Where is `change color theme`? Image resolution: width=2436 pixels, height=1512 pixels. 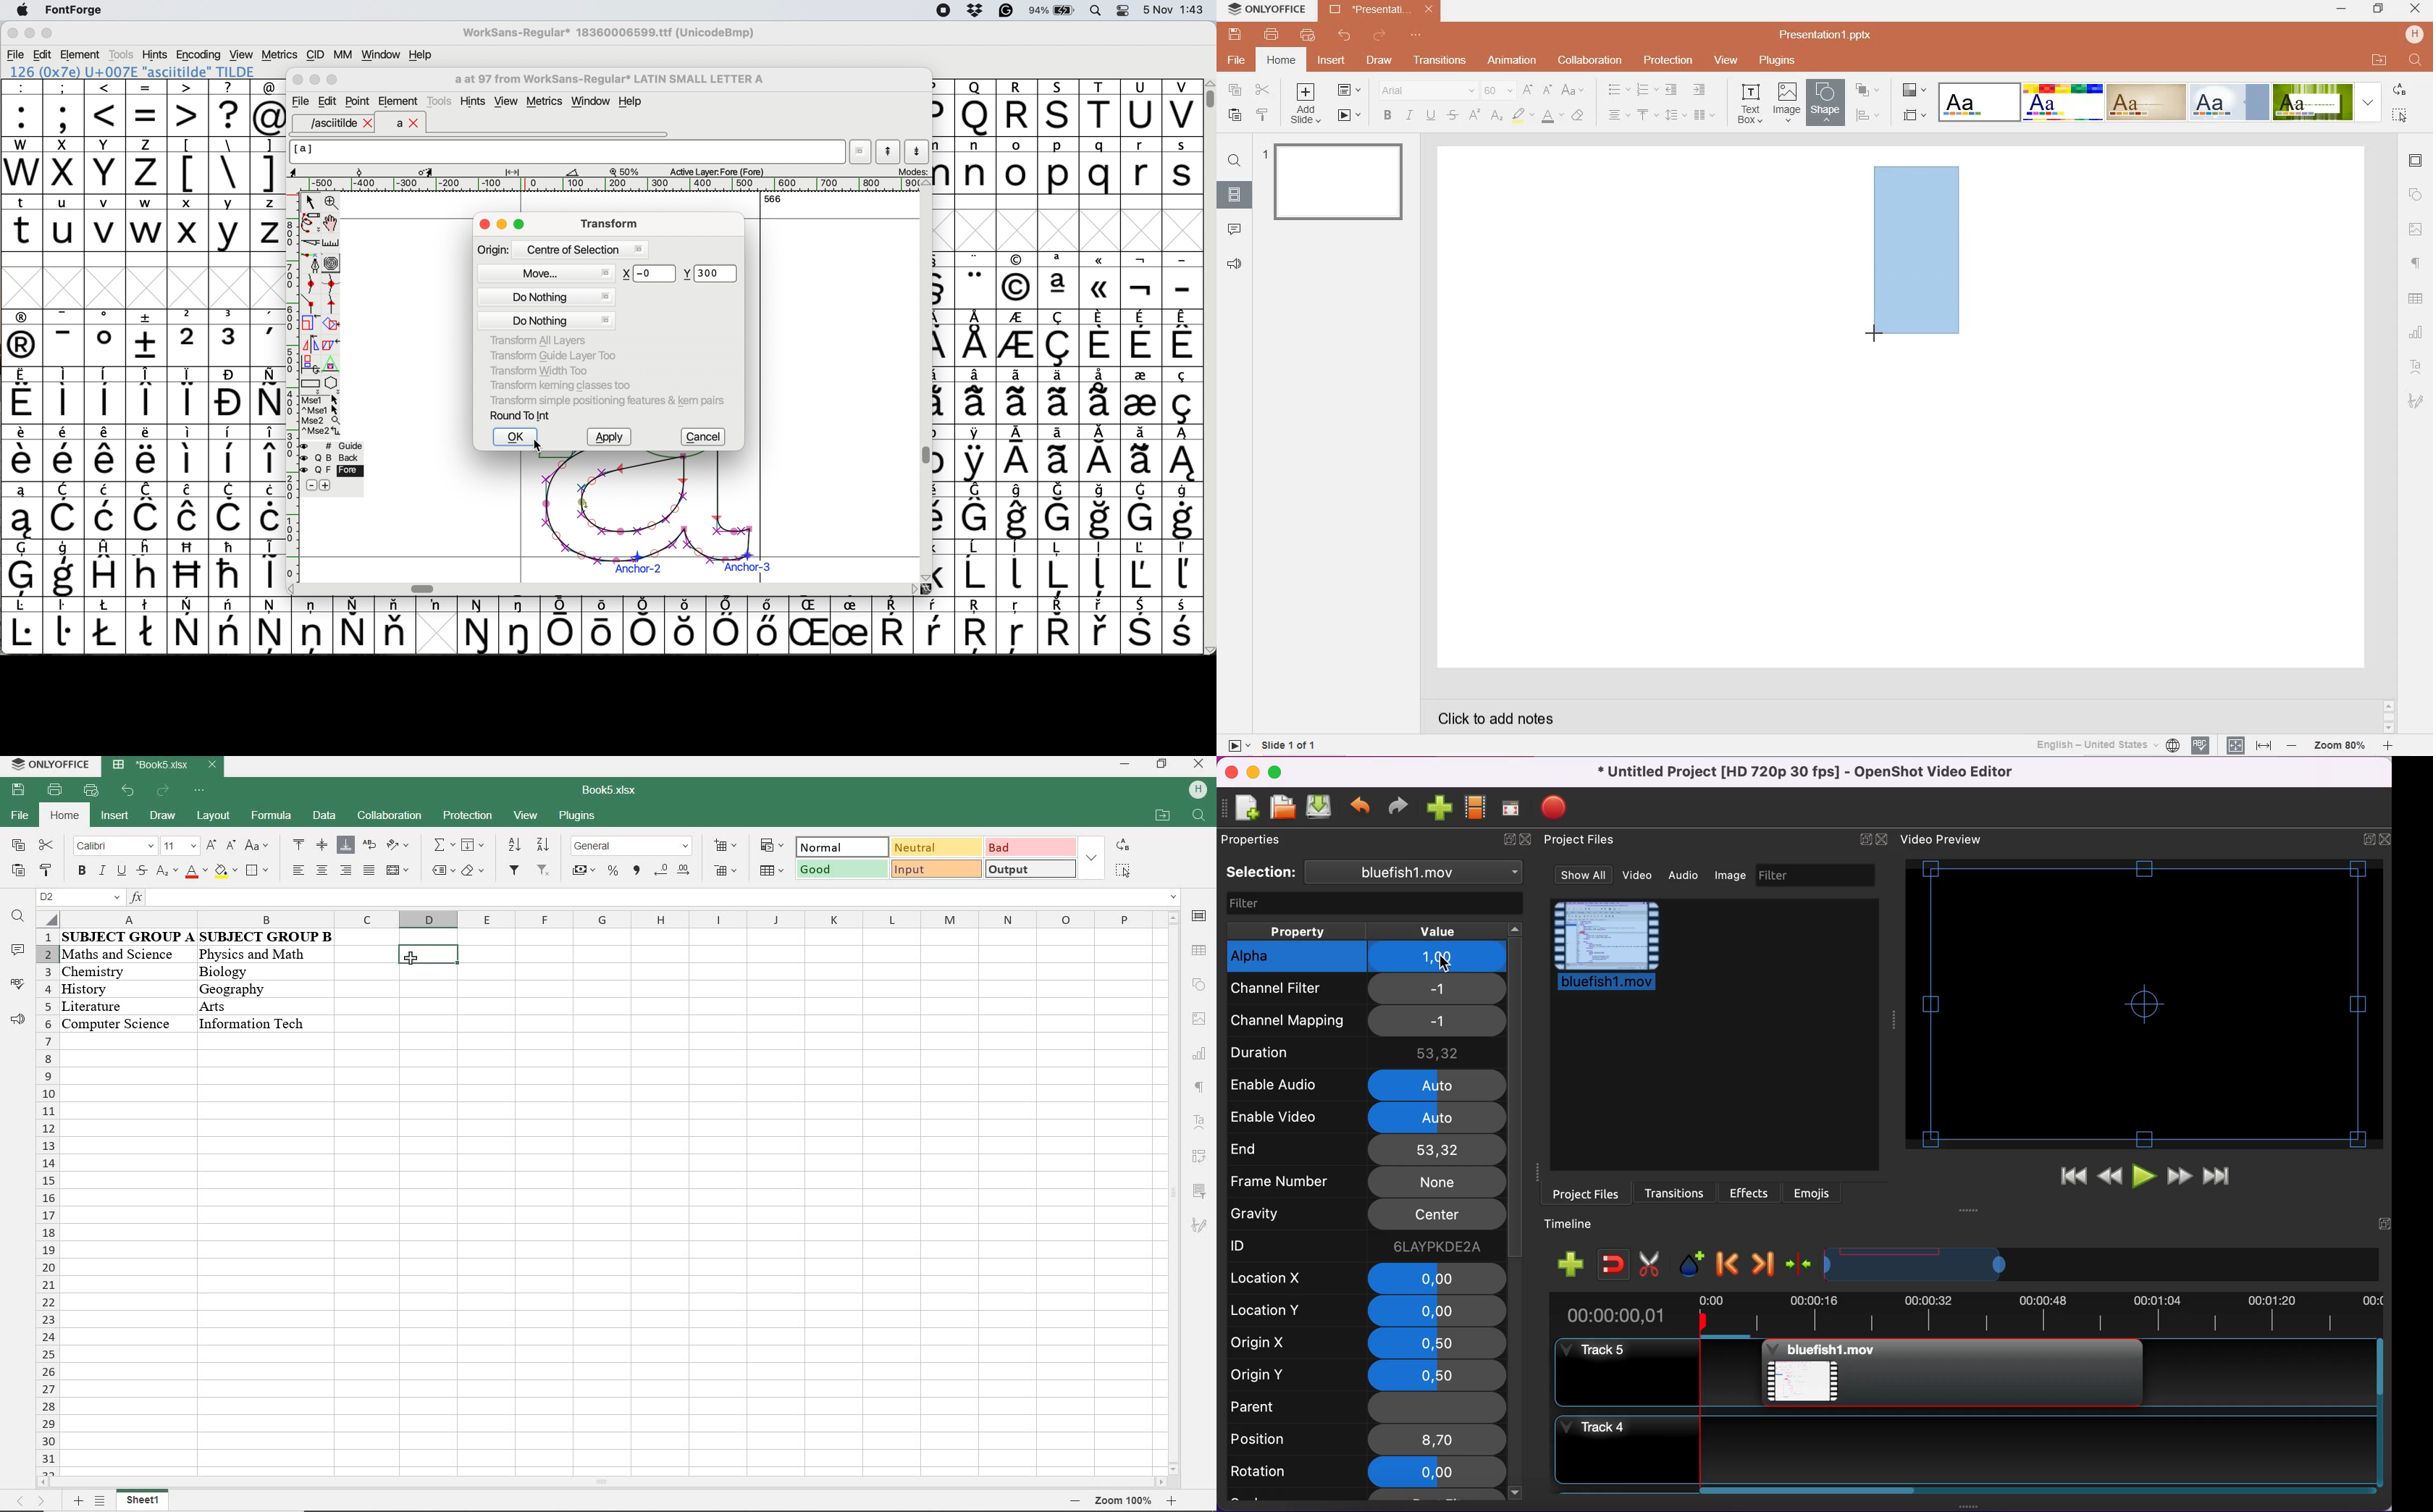 change color theme is located at coordinates (1912, 93).